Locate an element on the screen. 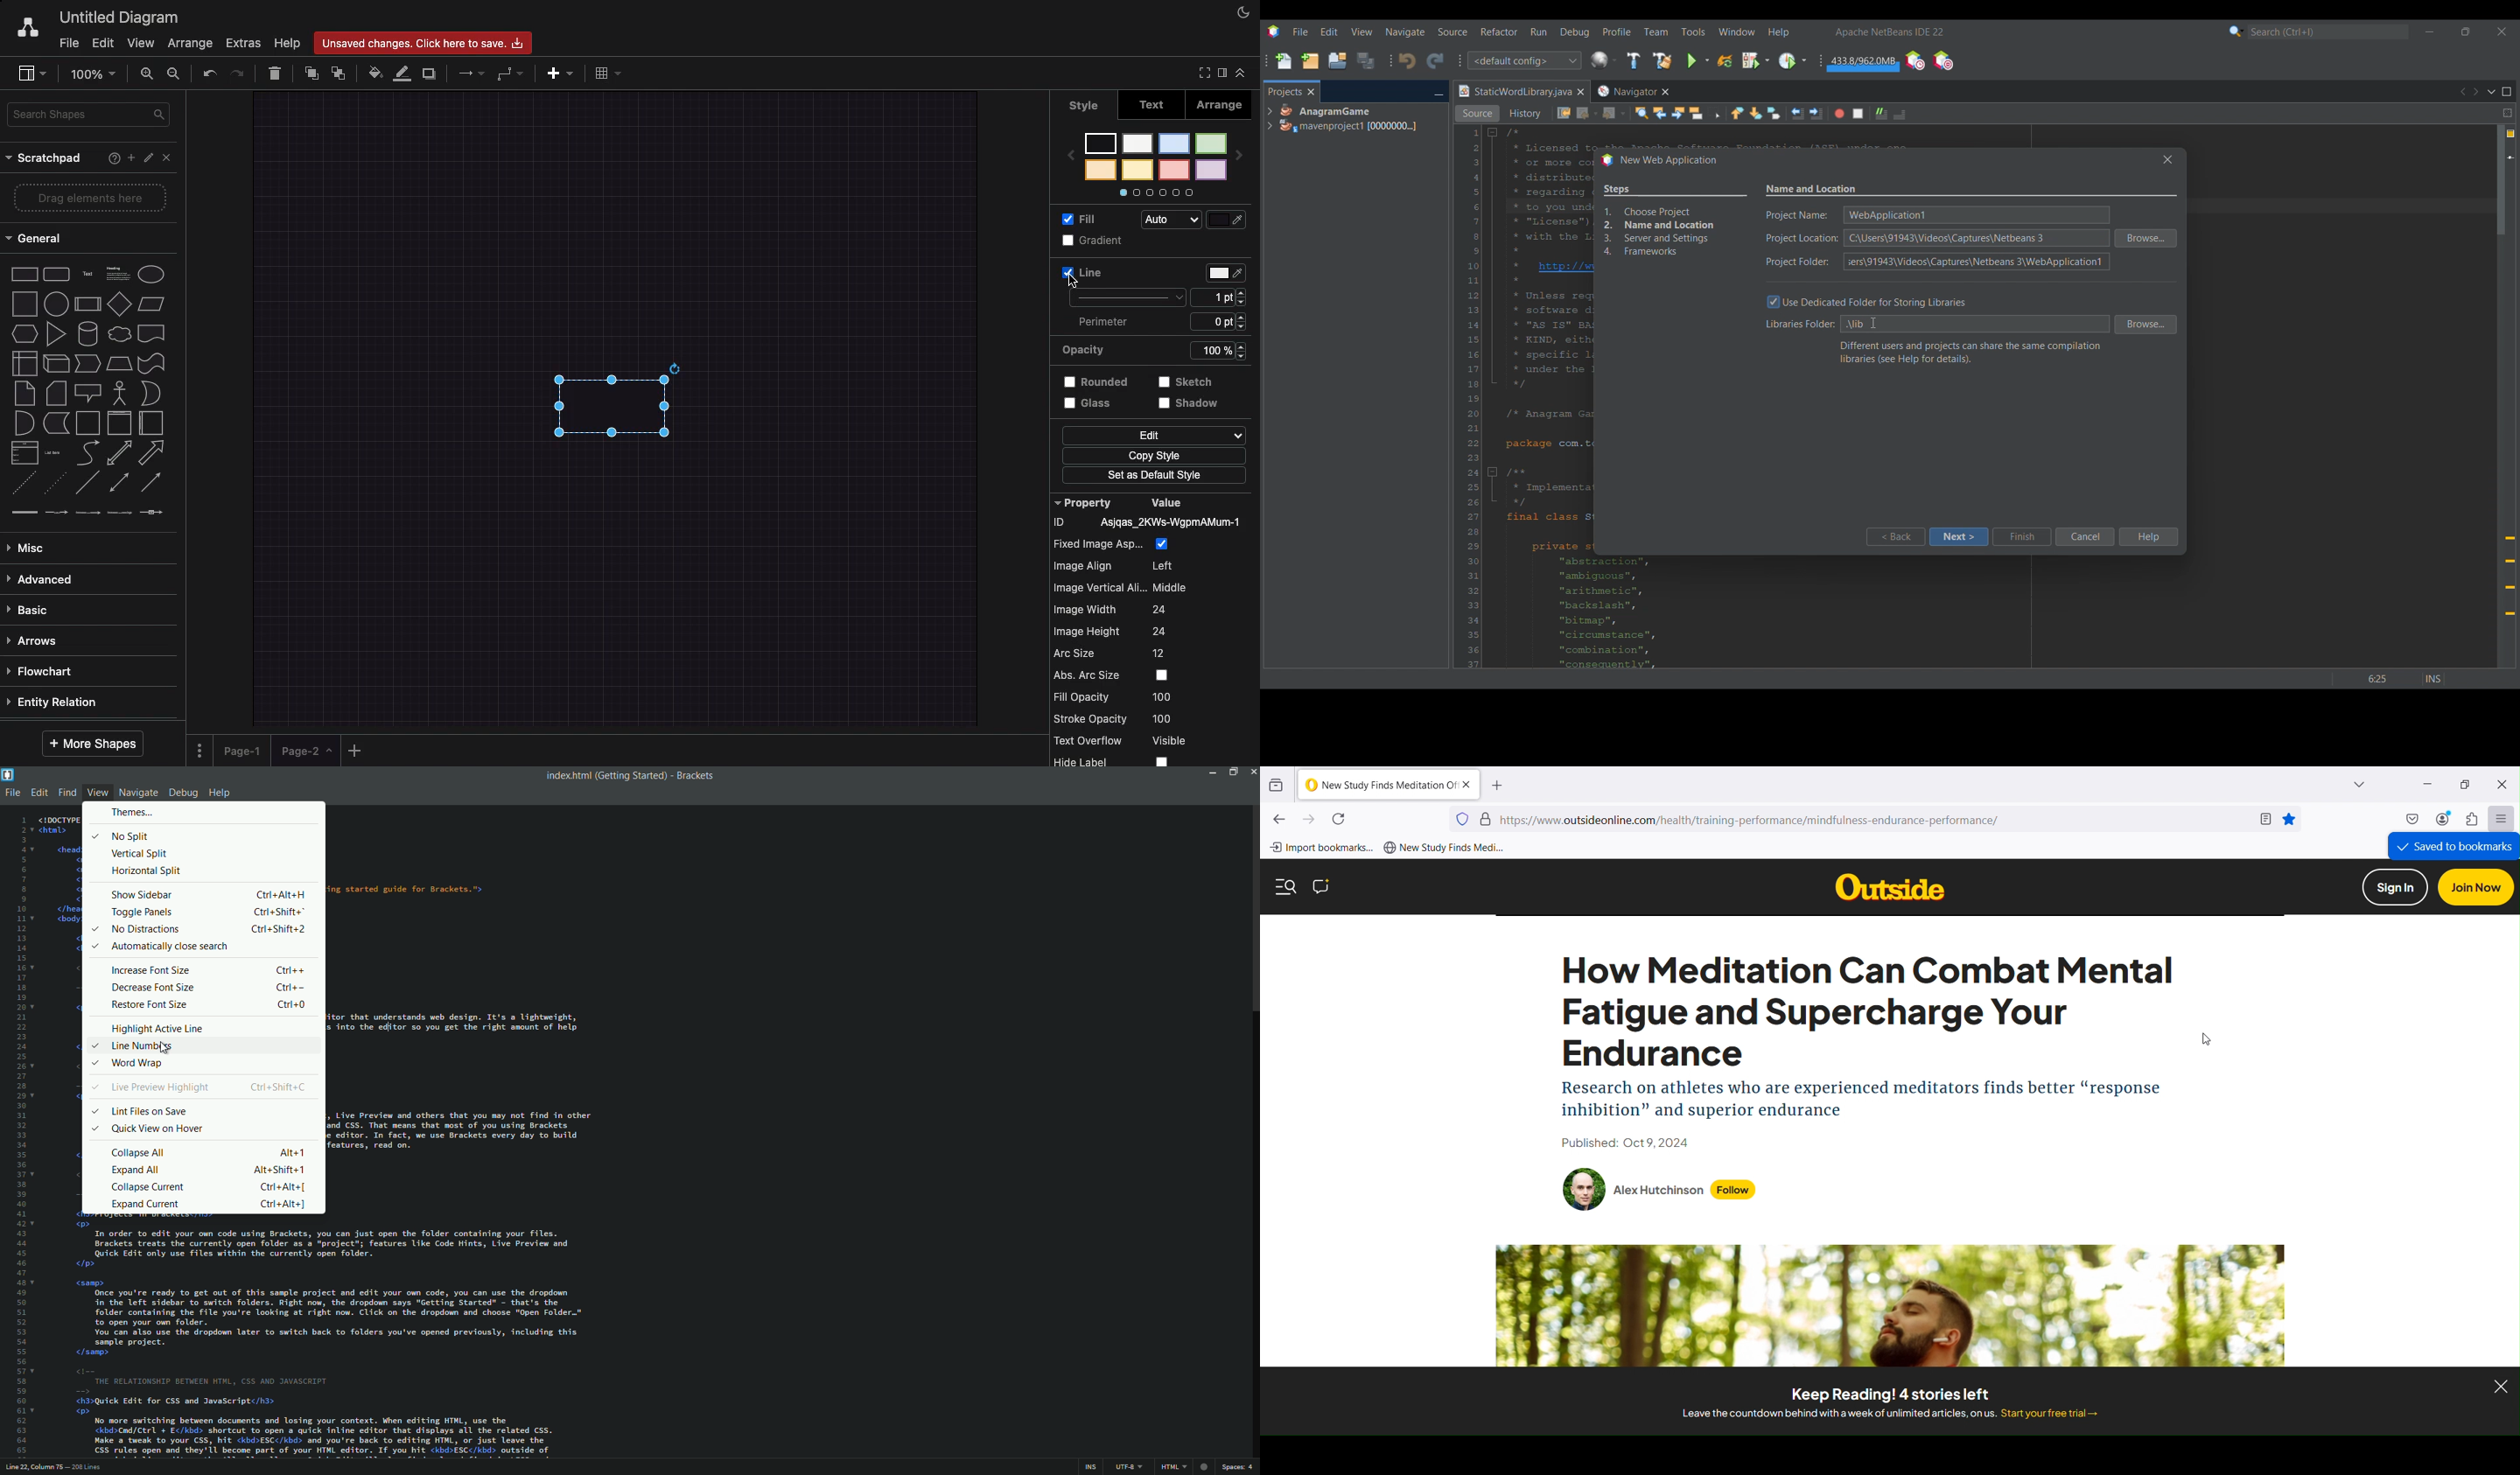 The height and width of the screenshot is (1484, 2520). find is located at coordinates (68, 793).